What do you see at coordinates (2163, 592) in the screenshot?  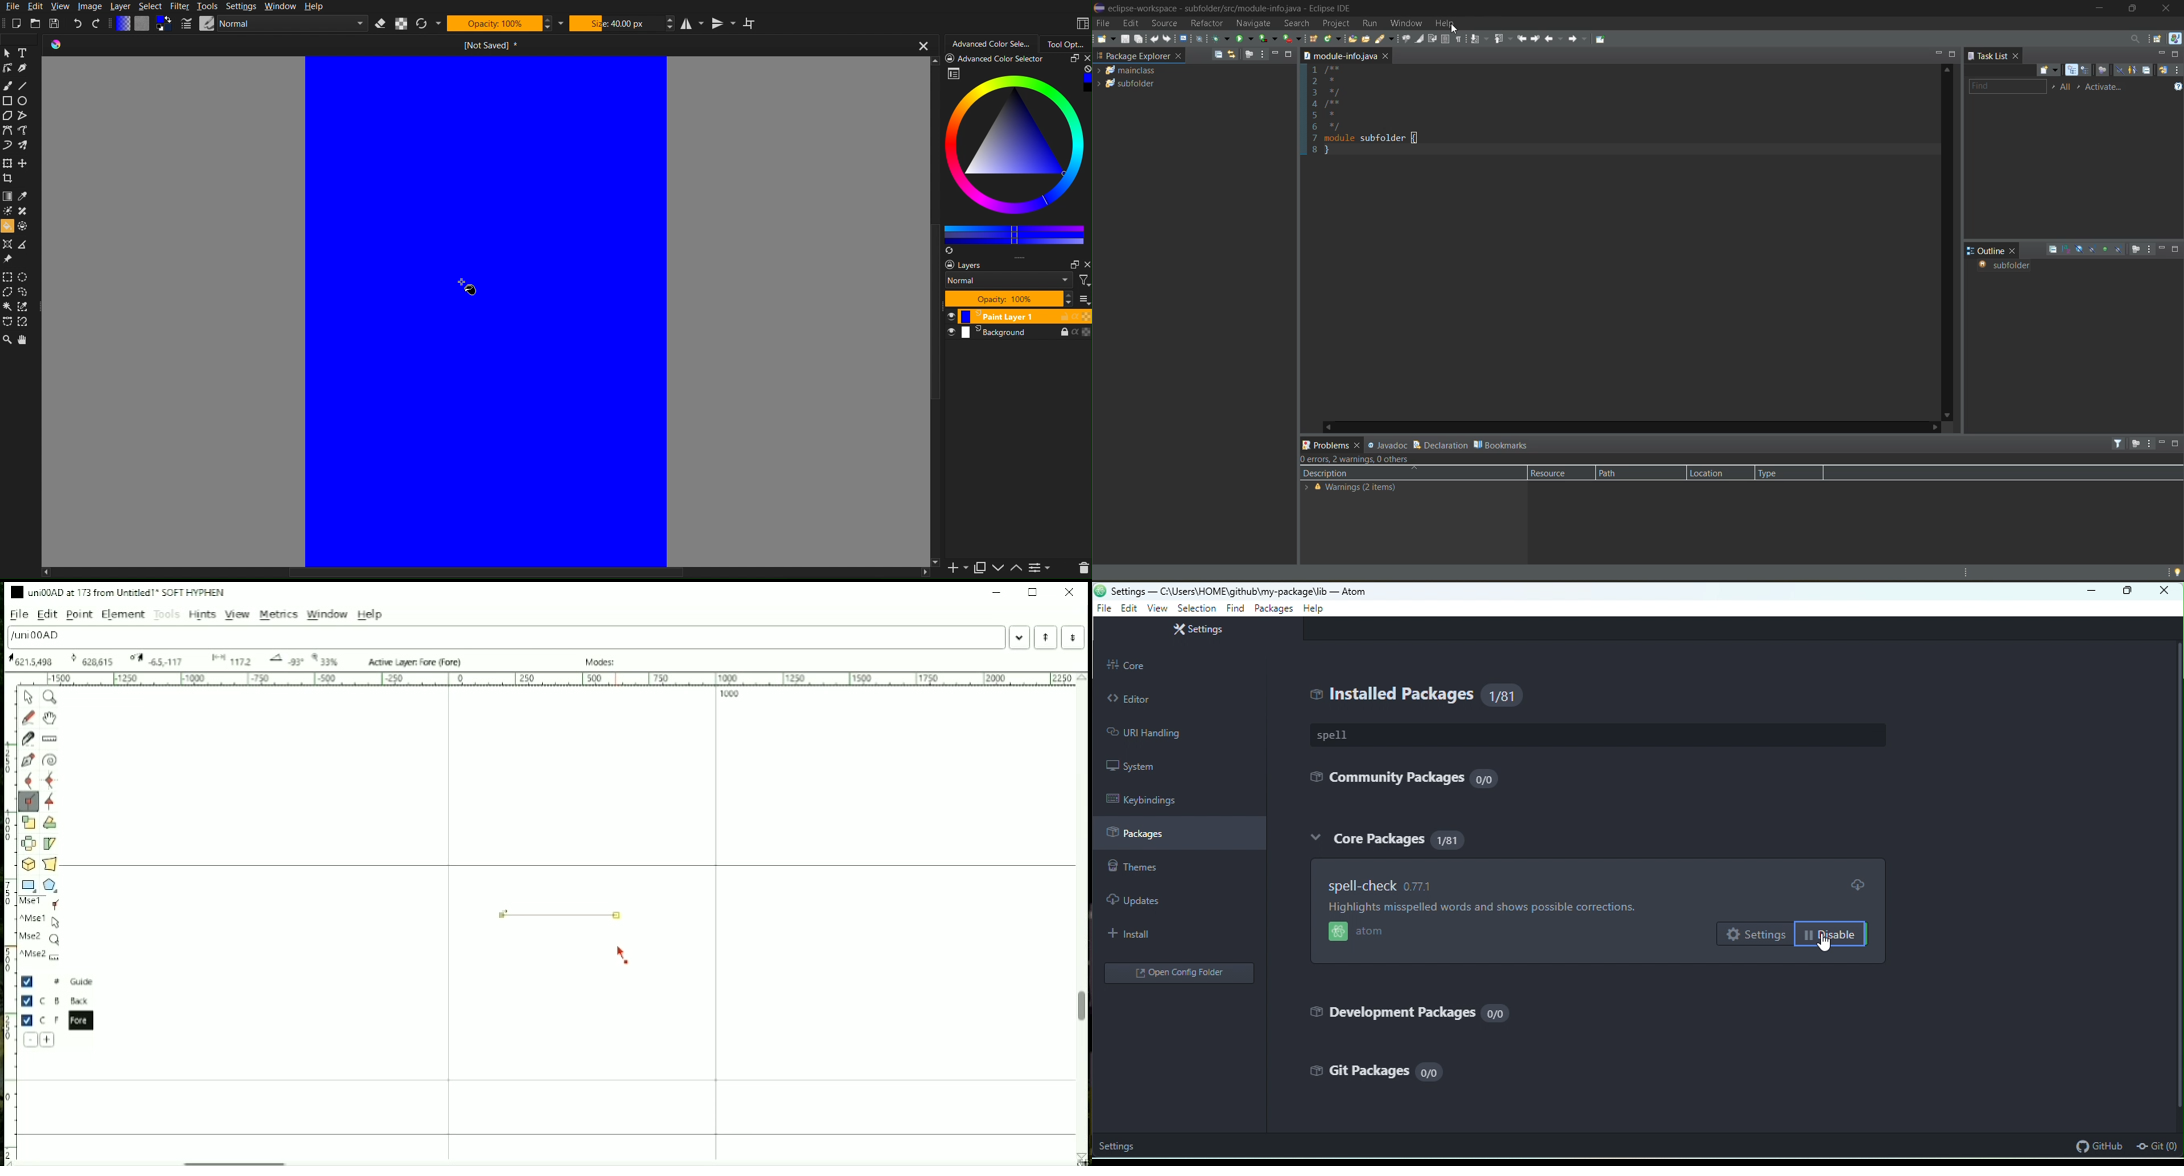 I see `close` at bounding box center [2163, 592].